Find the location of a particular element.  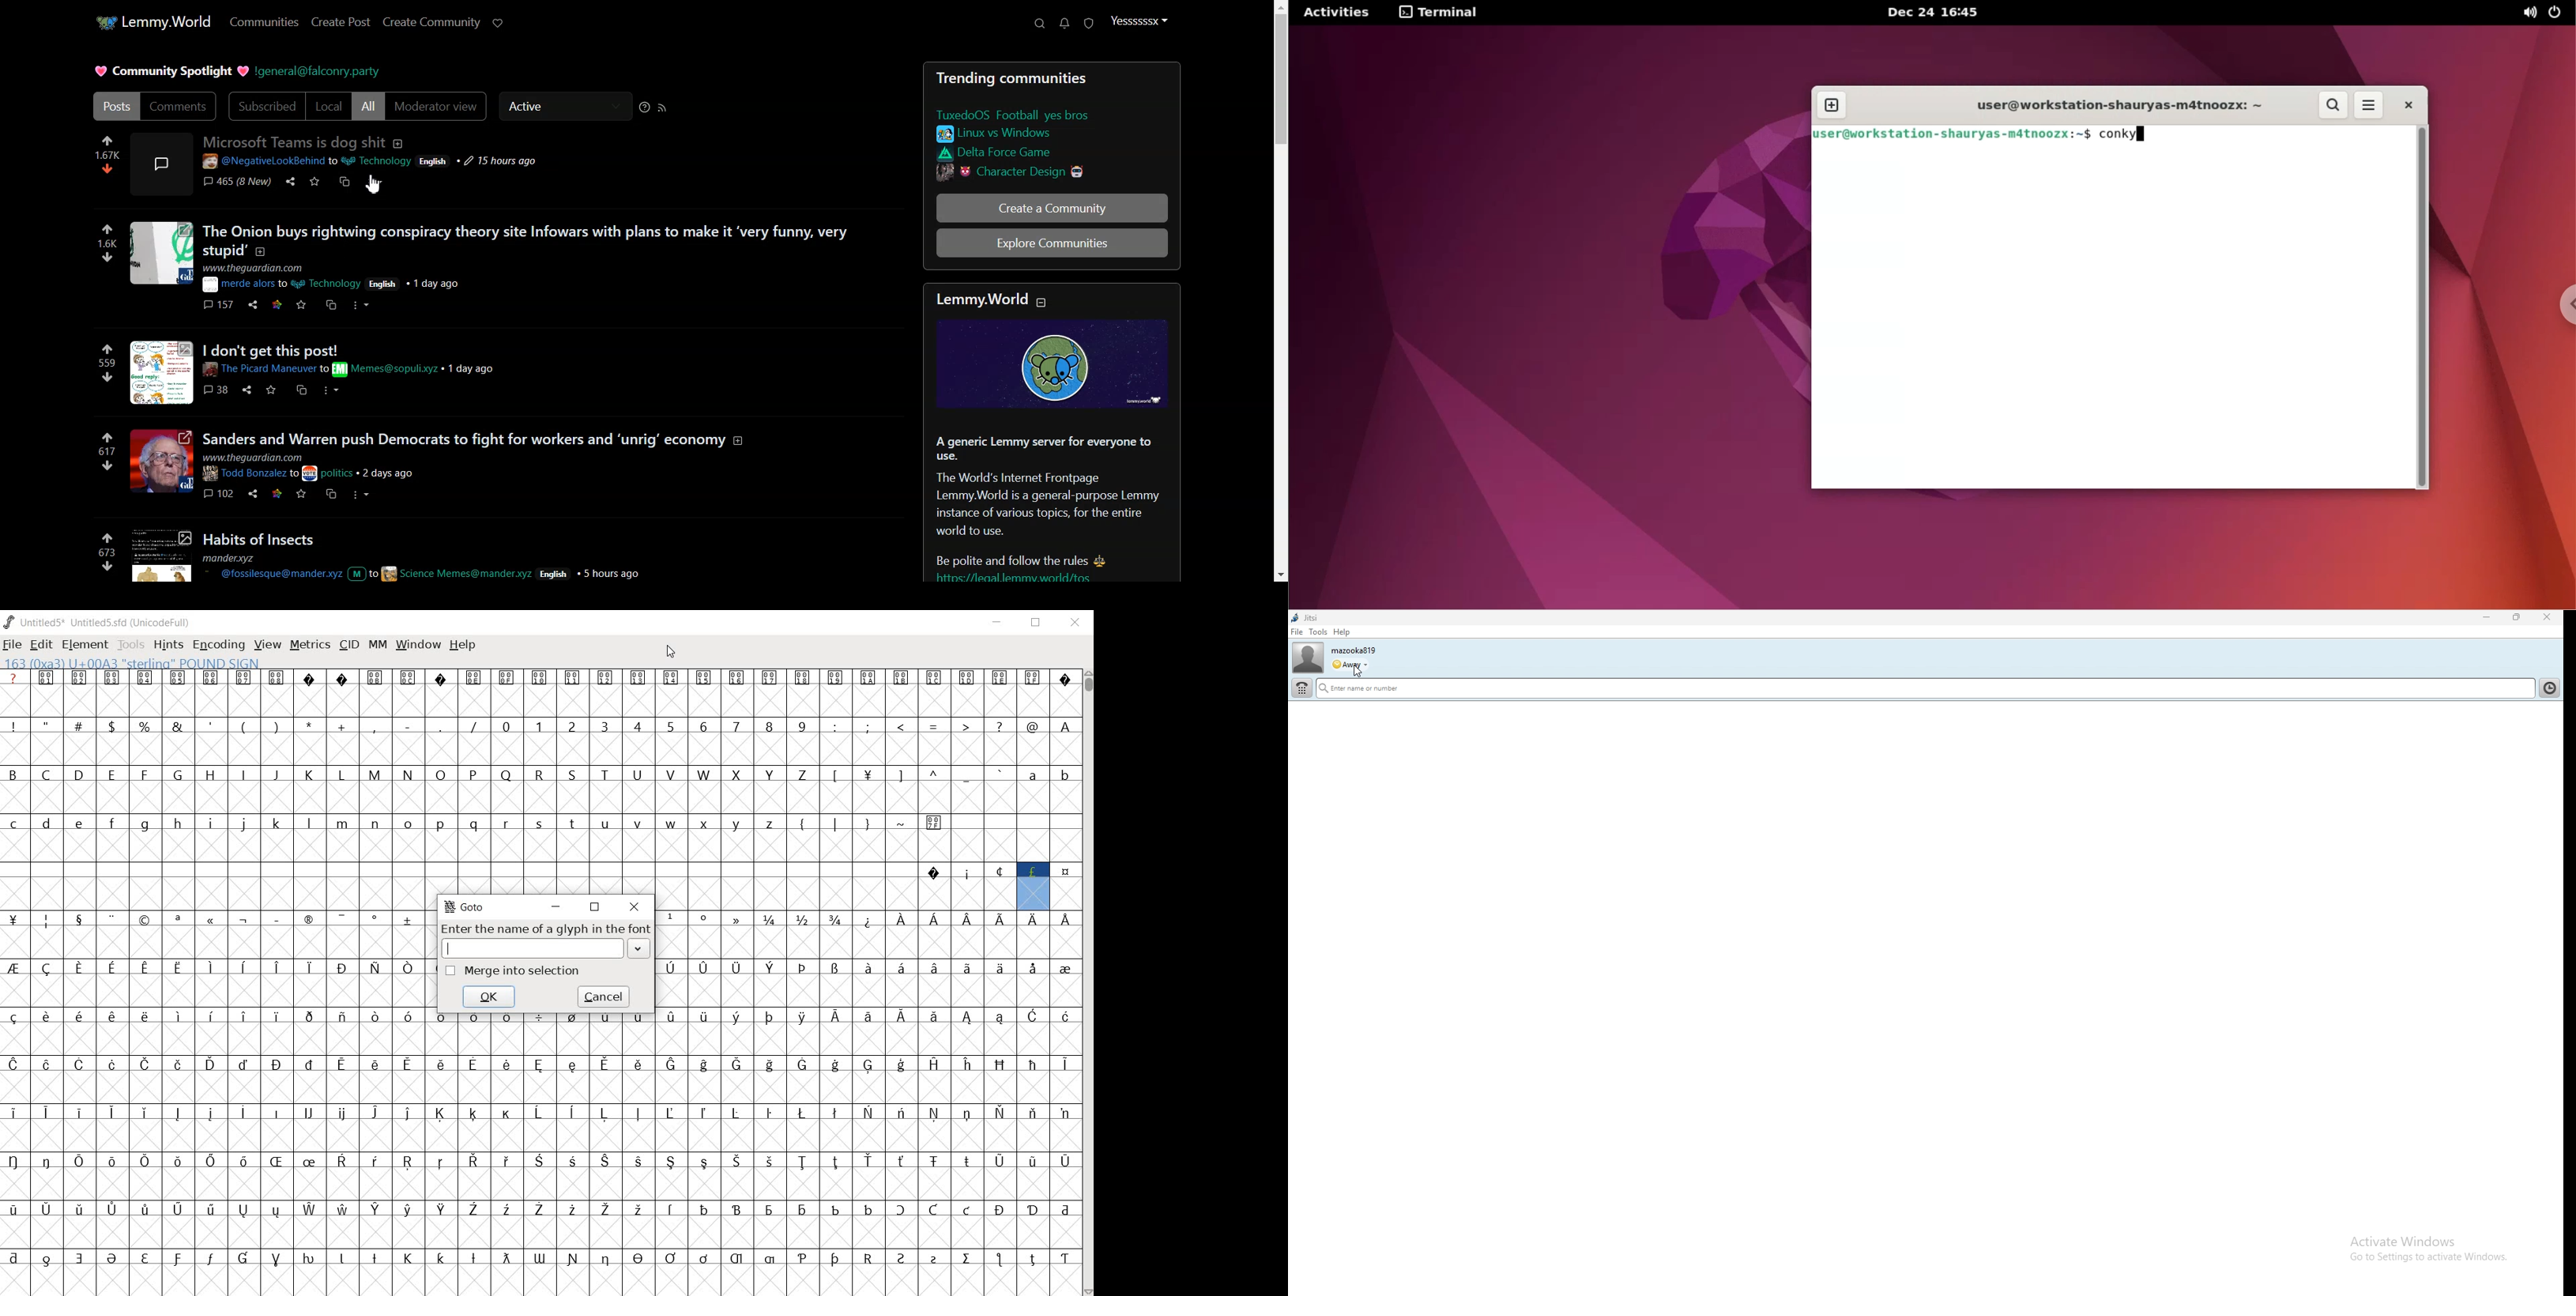

dislike is located at coordinates (110, 258).